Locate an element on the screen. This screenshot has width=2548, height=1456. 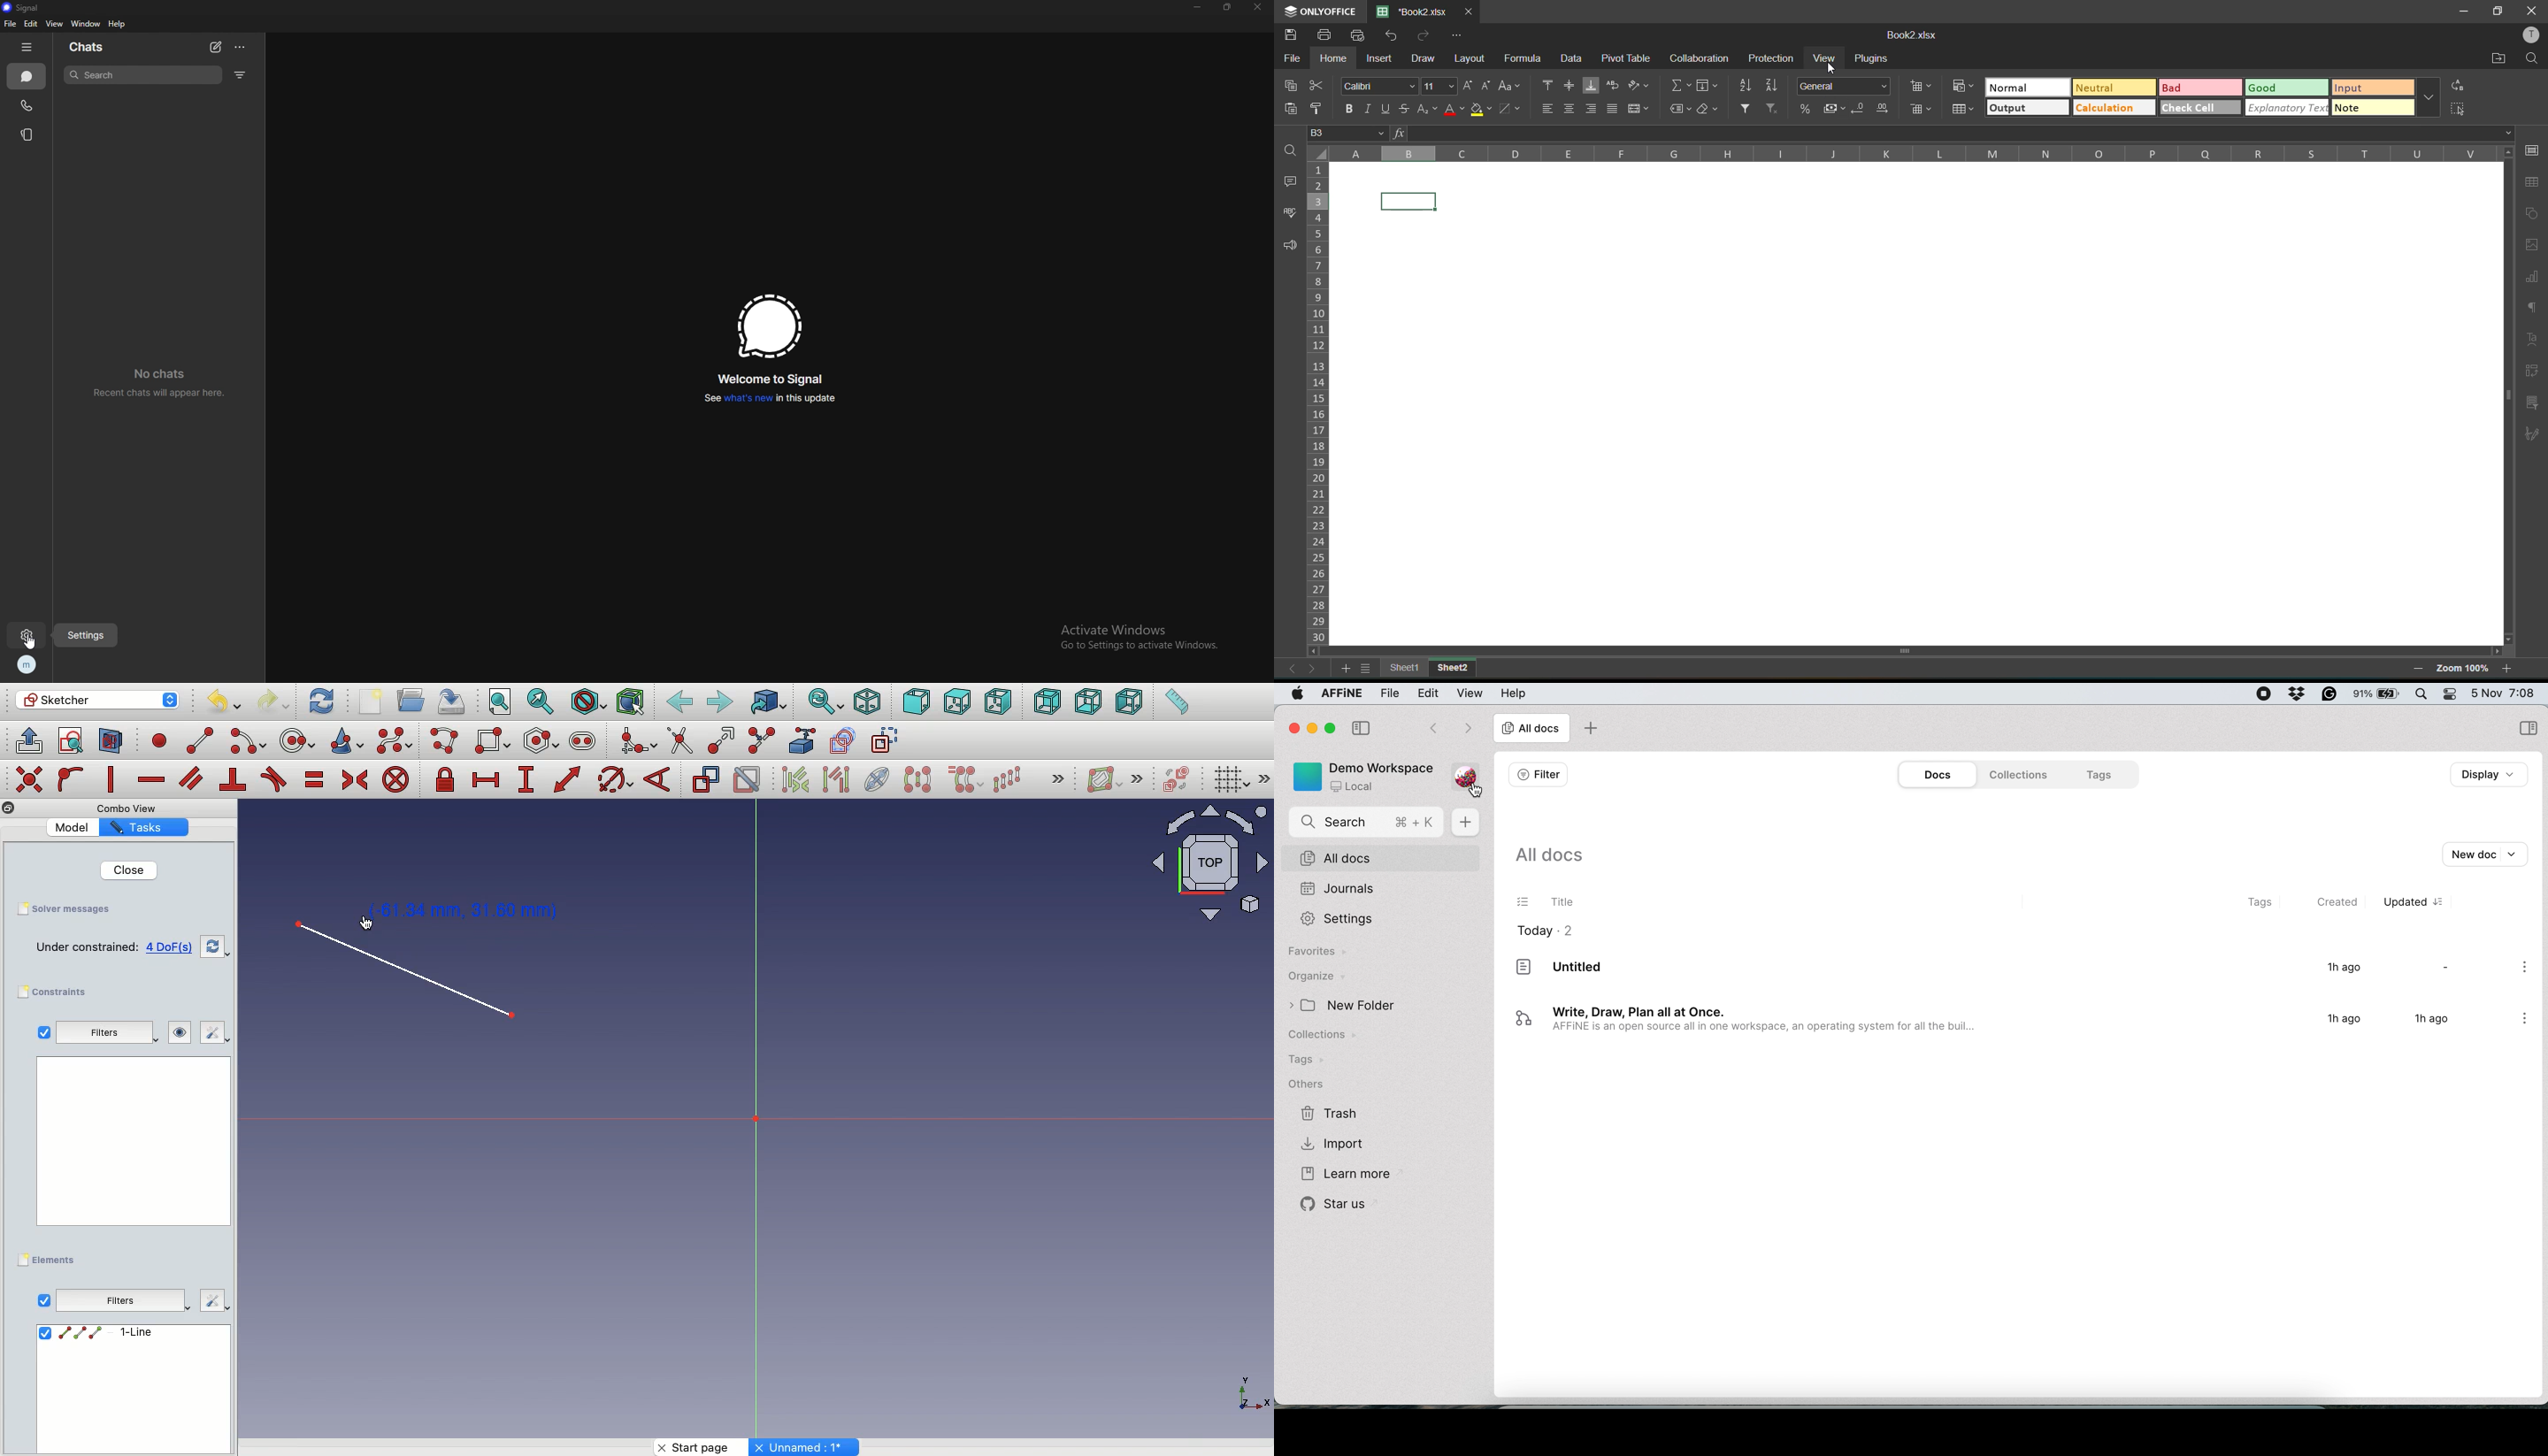
sheetlist is located at coordinates (1369, 669).